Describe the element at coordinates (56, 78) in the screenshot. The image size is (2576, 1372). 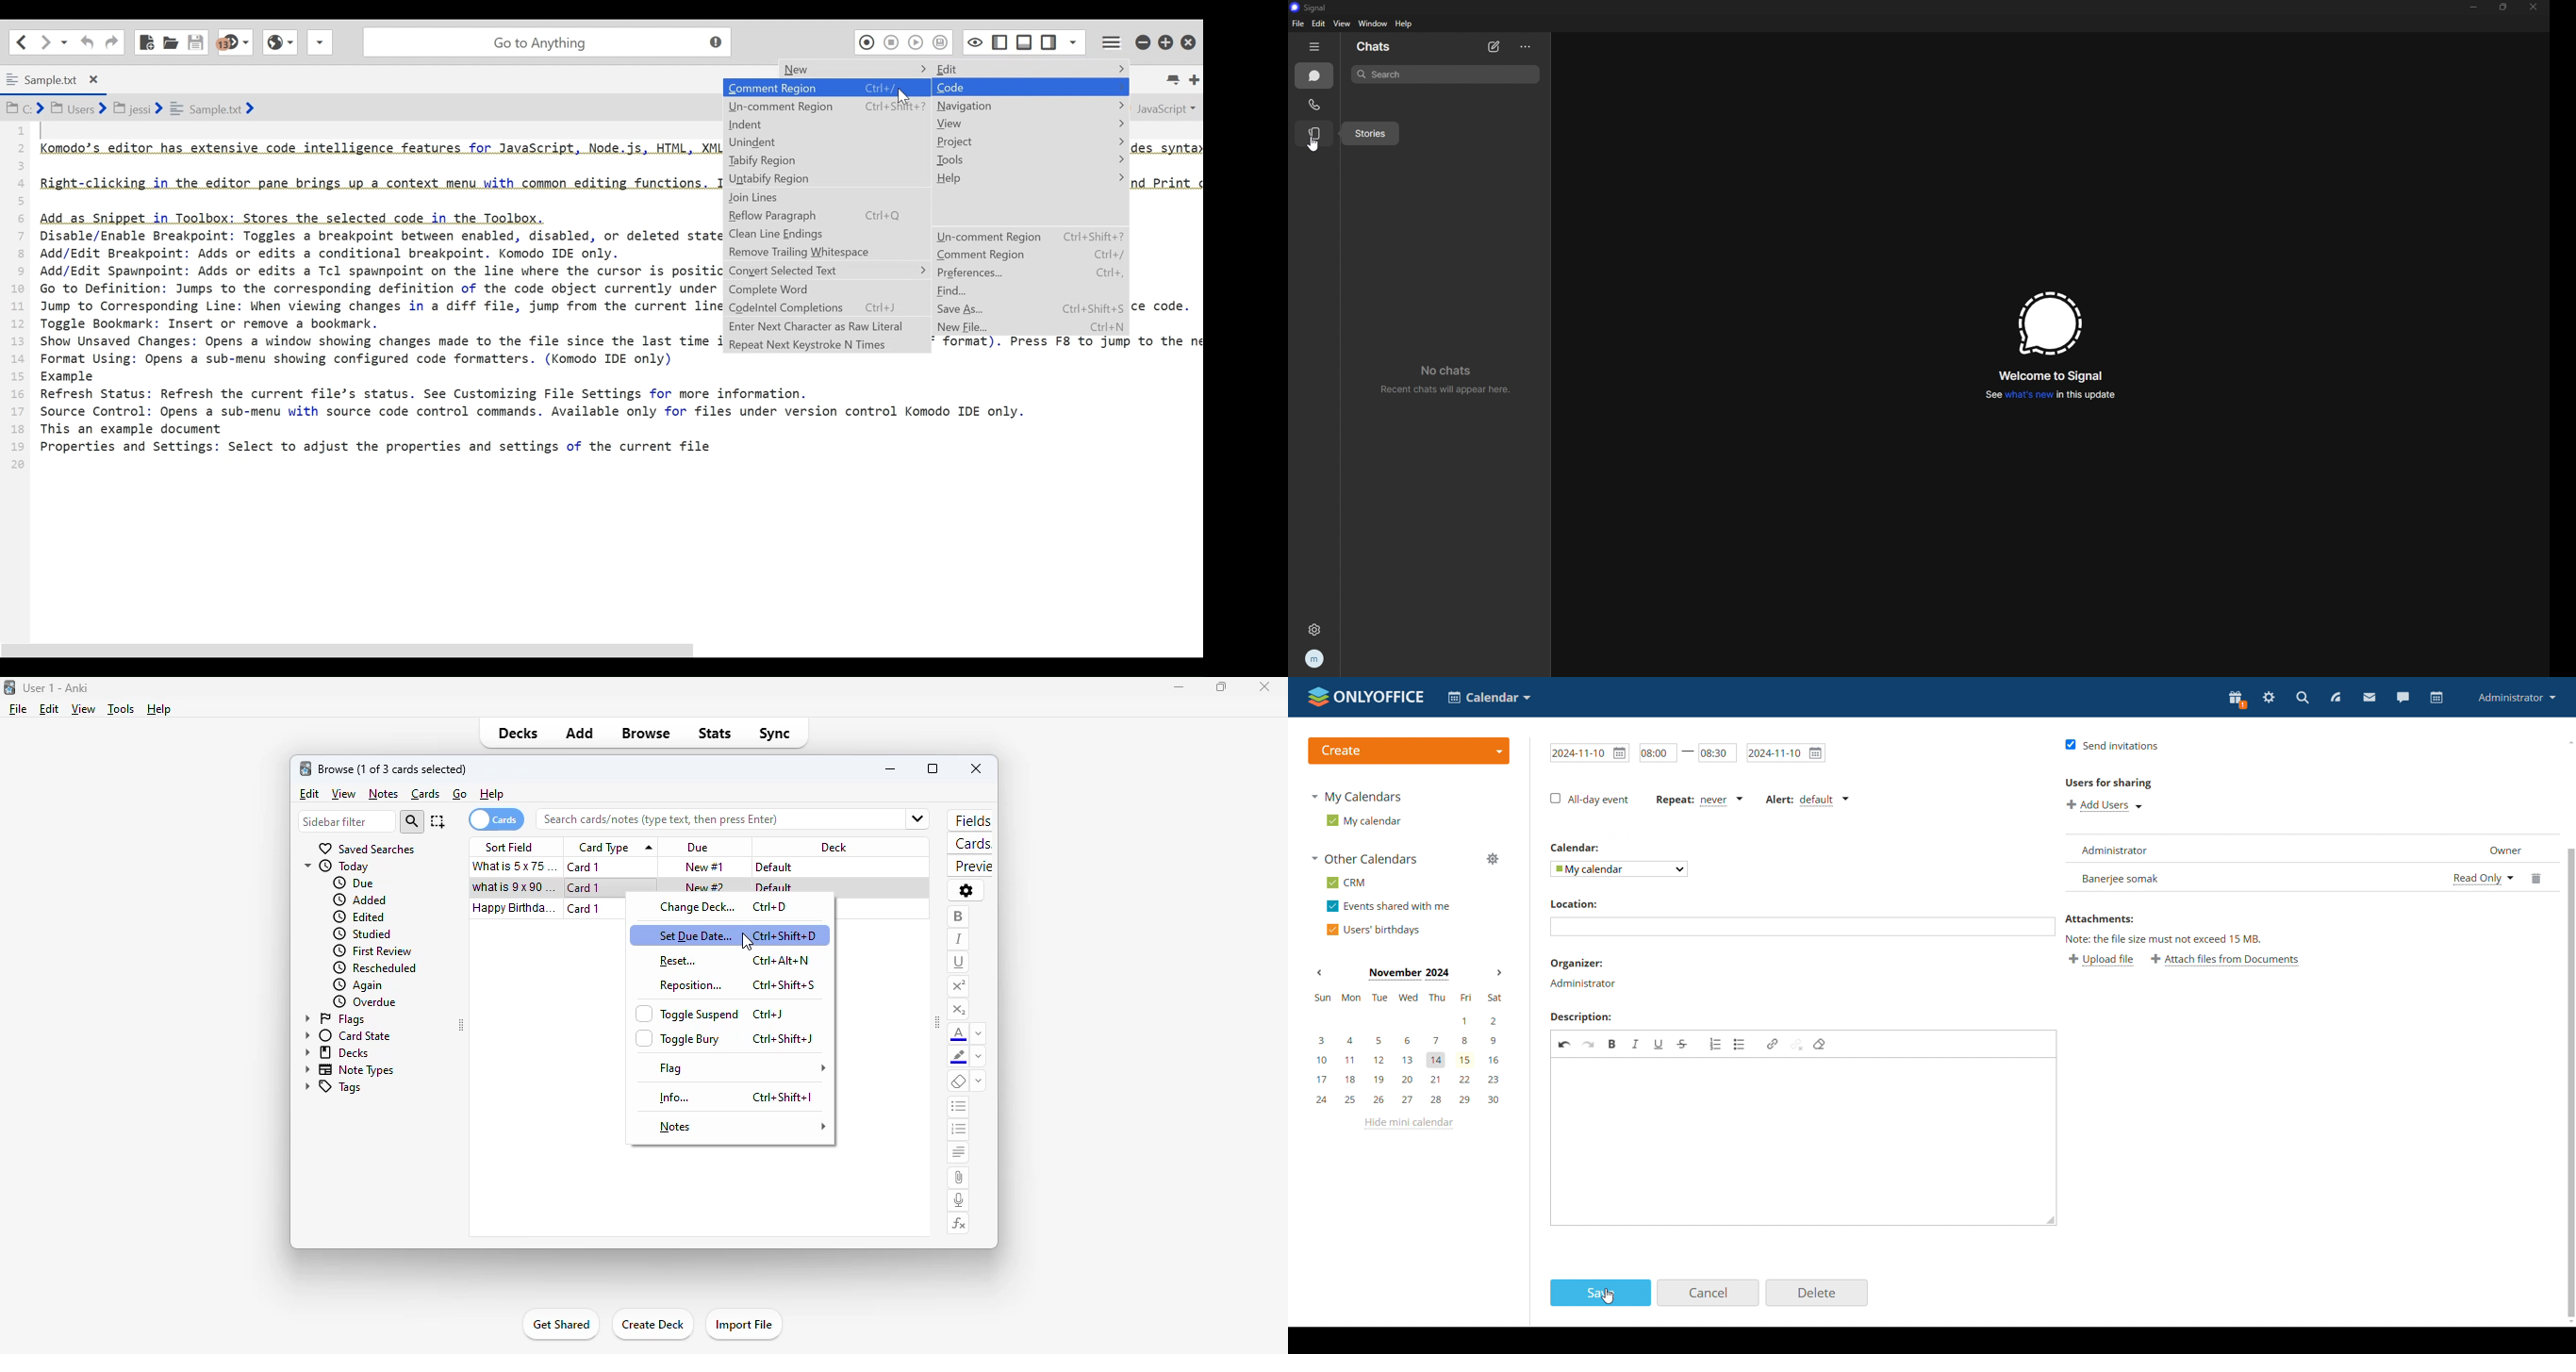
I see `Current Tab` at that location.